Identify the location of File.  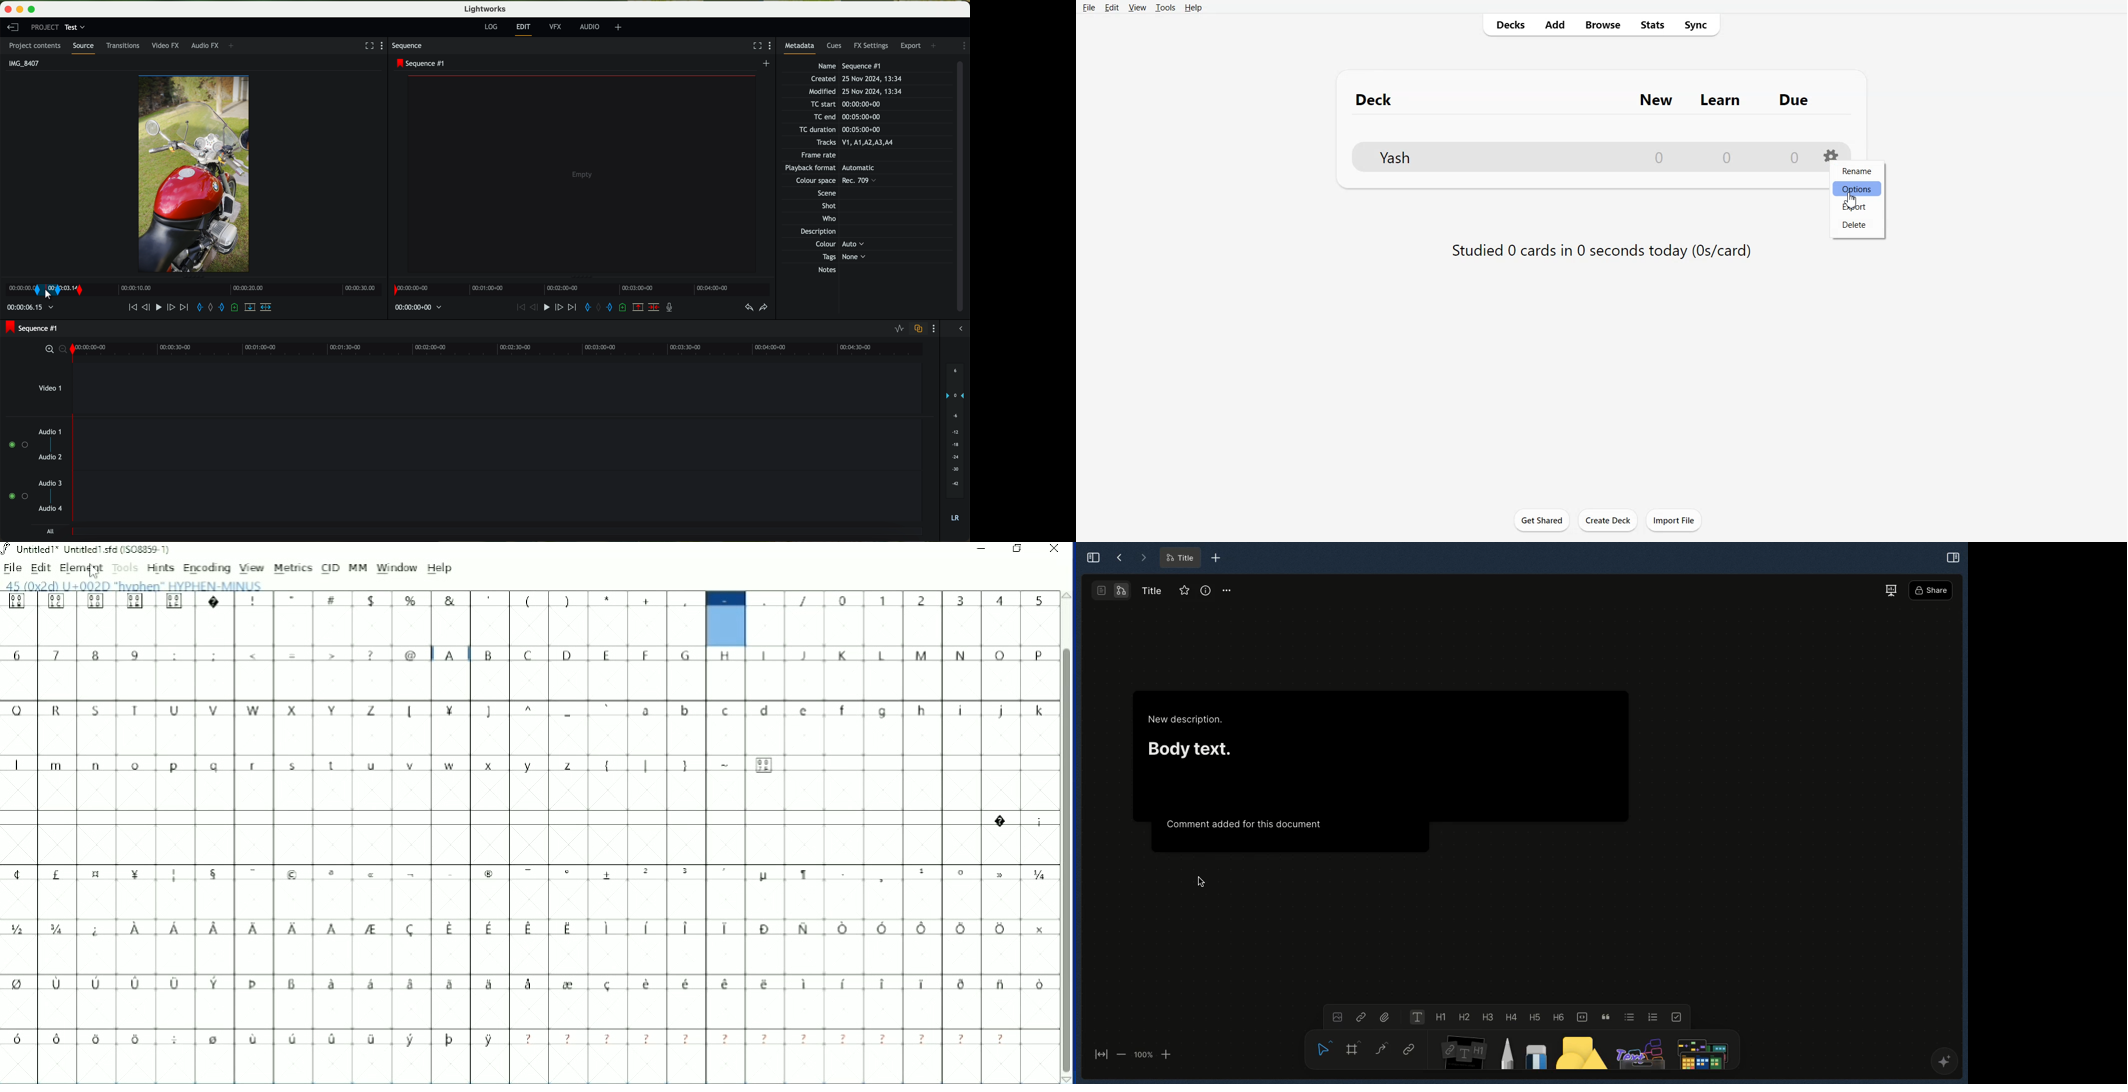
(1089, 7).